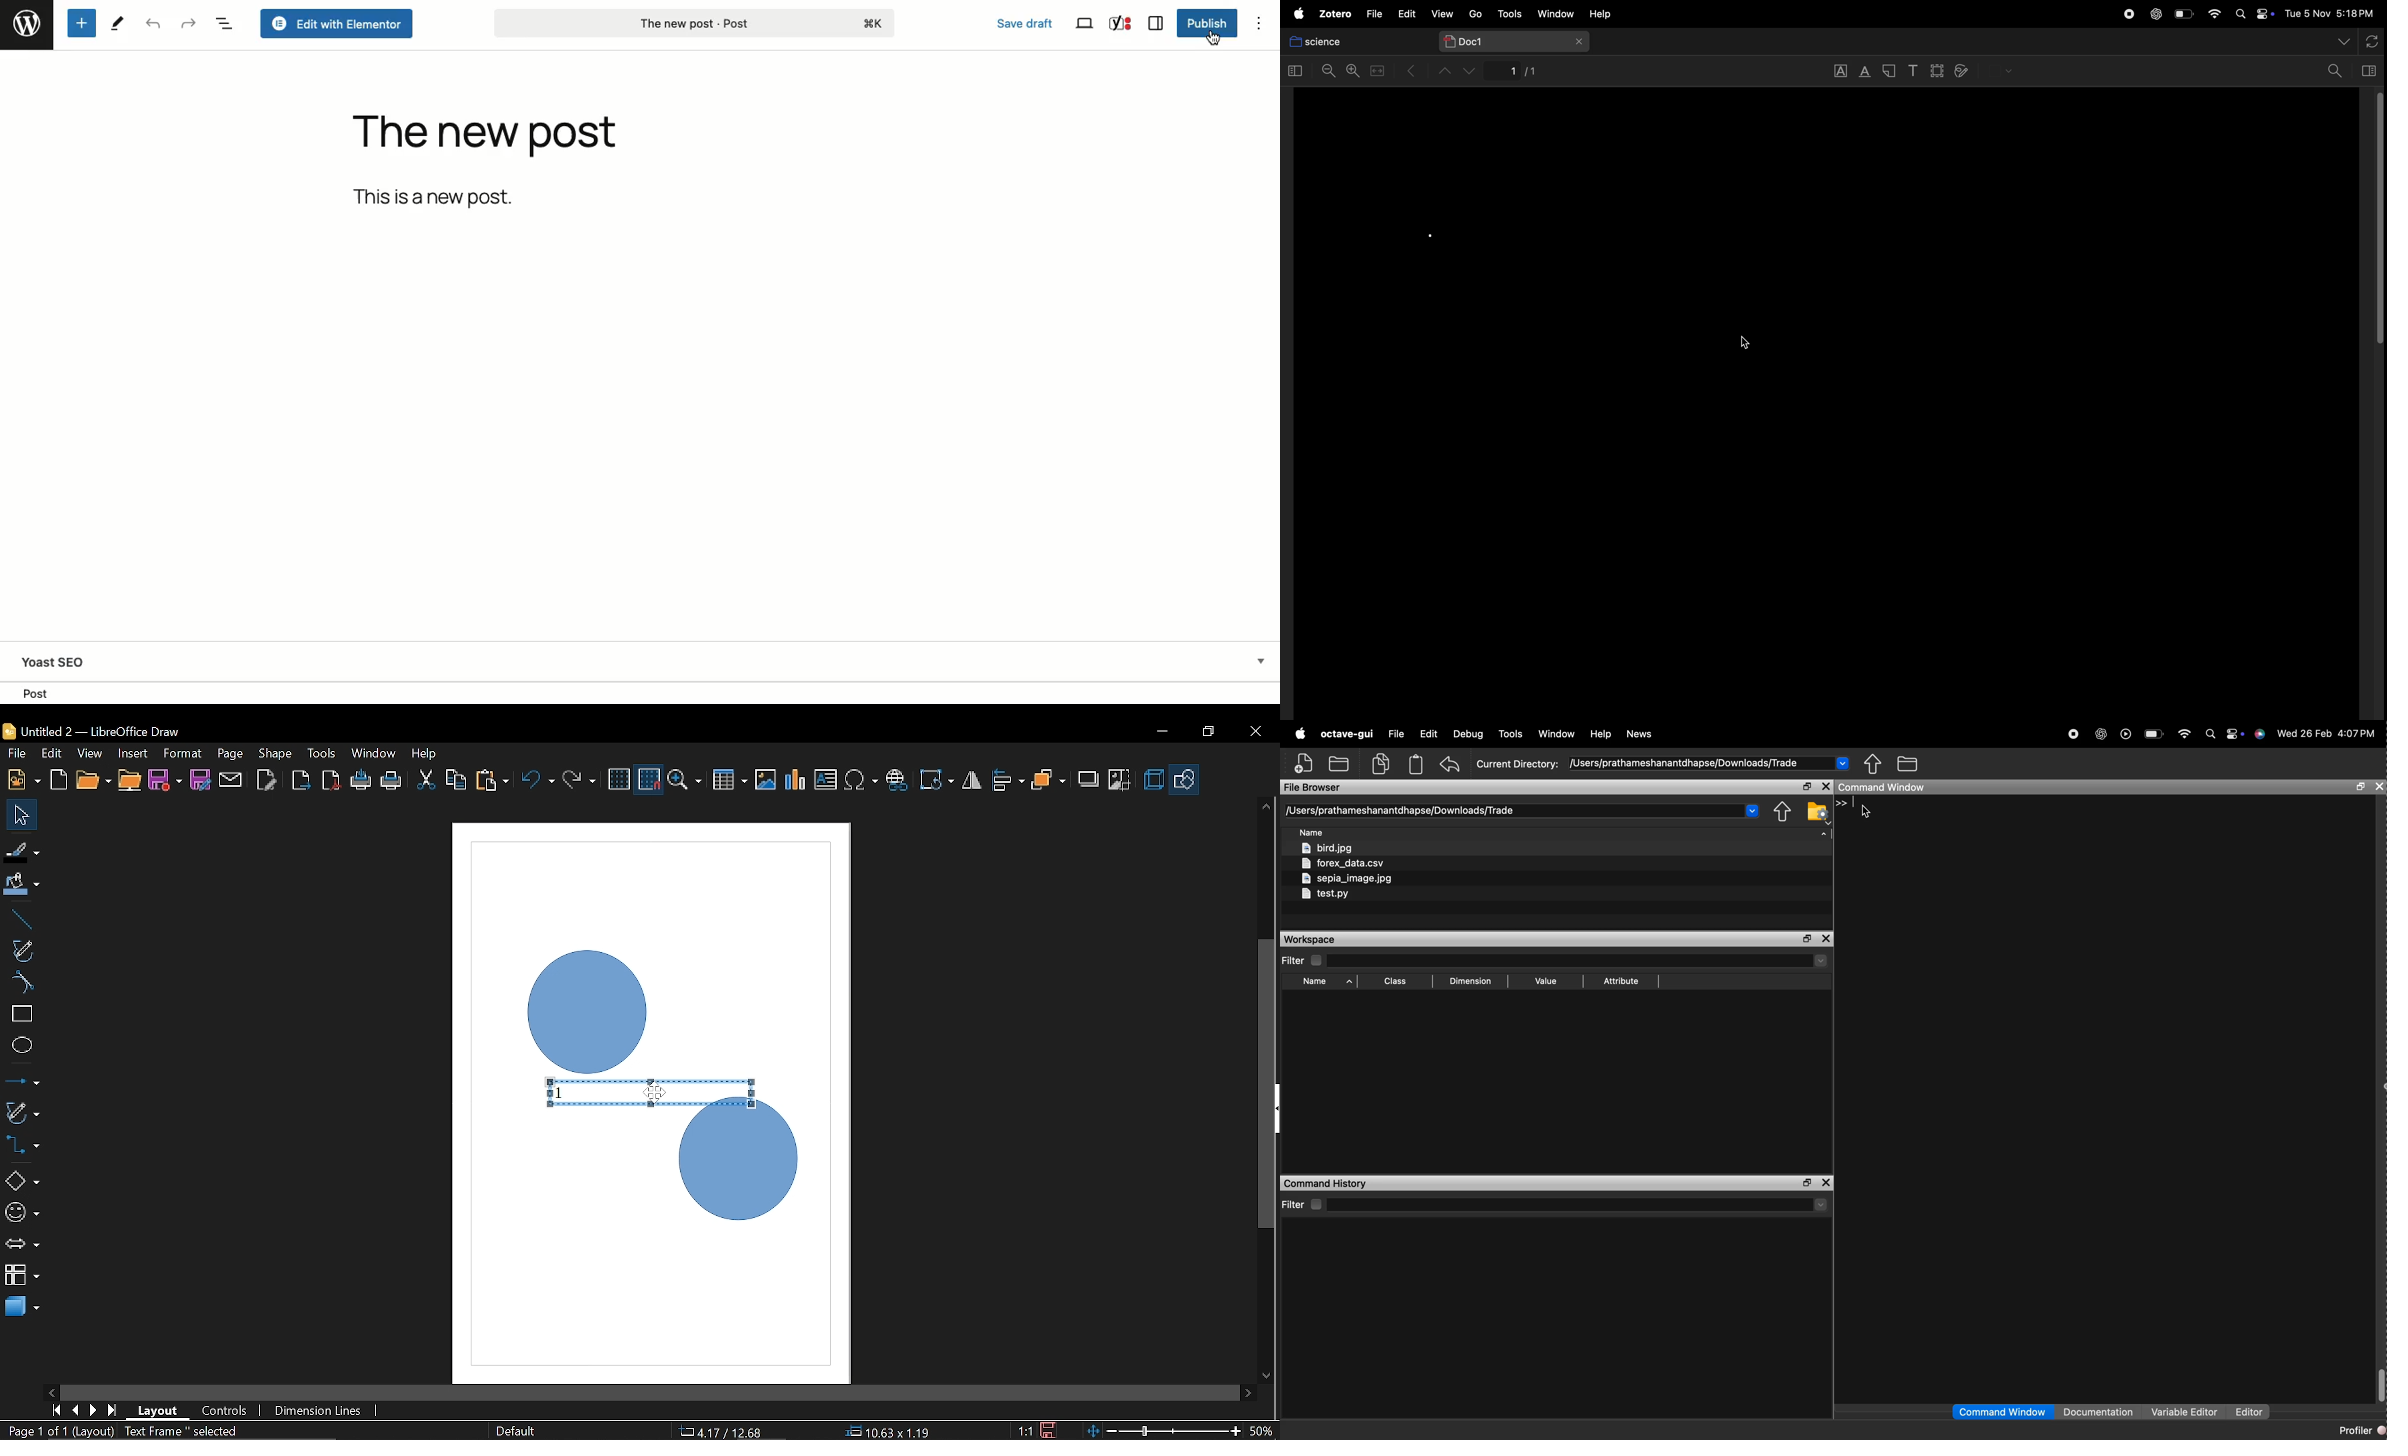  What do you see at coordinates (1048, 781) in the screenshot?
I see `Arrange` at bounding box center [1048, 781].